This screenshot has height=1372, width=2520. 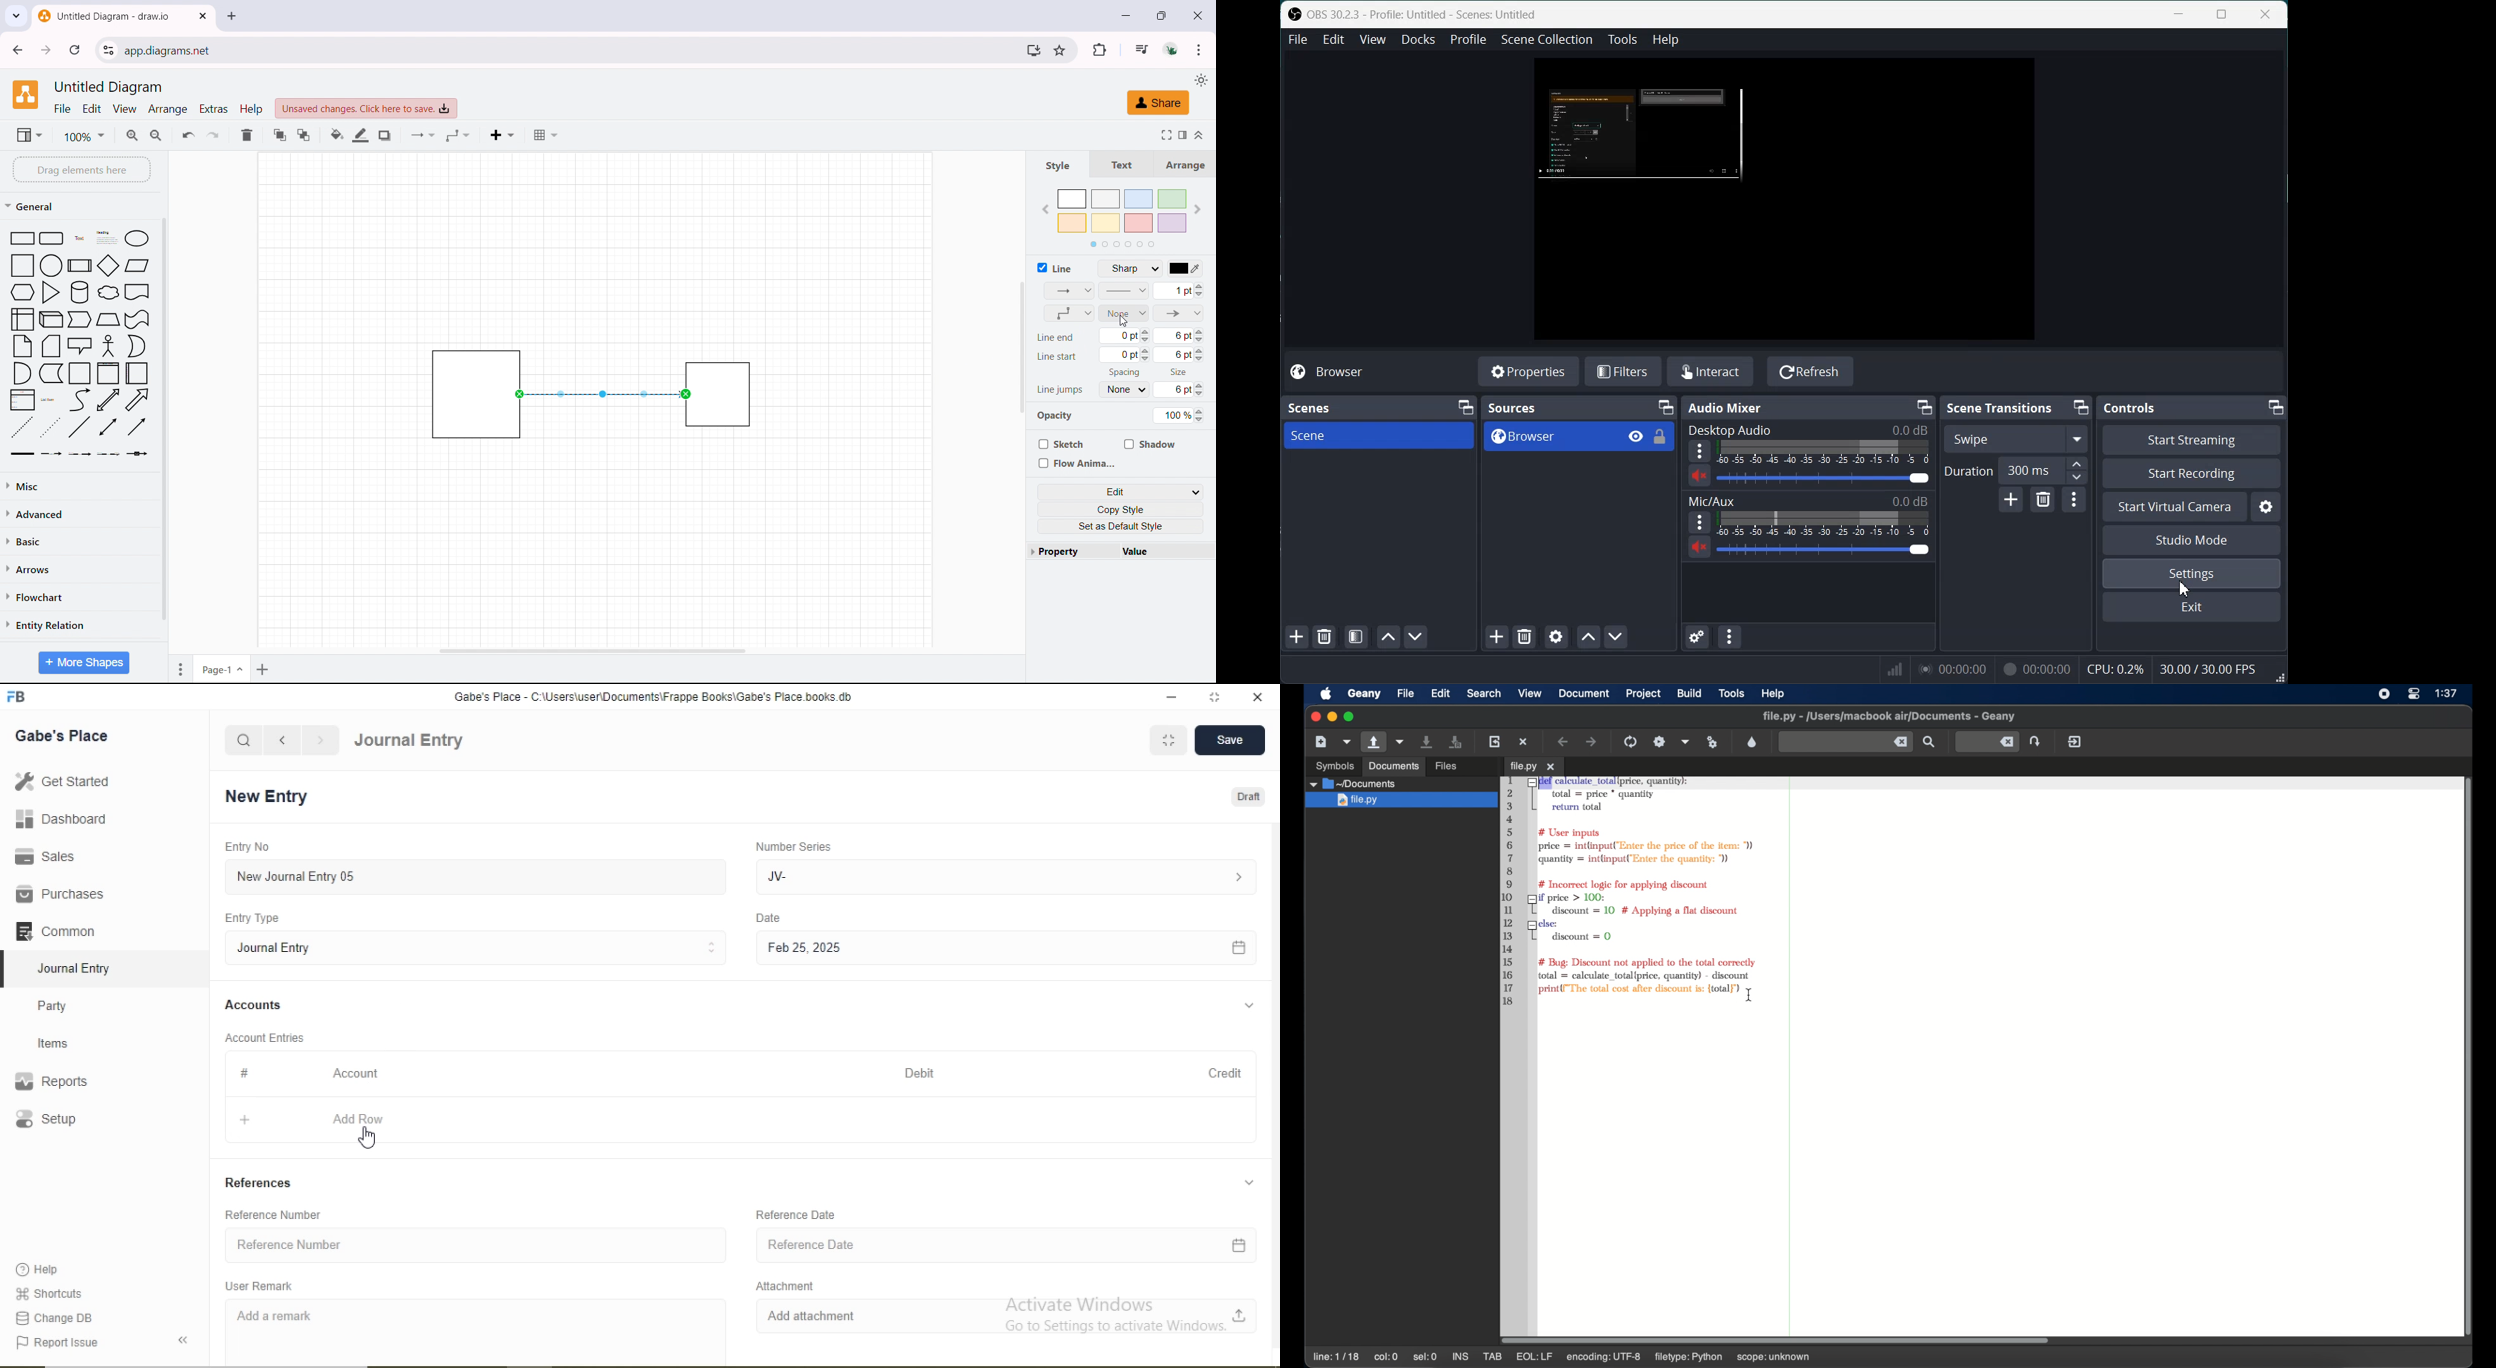 I want to click on Add a remark, so click(x=478, y=1329).